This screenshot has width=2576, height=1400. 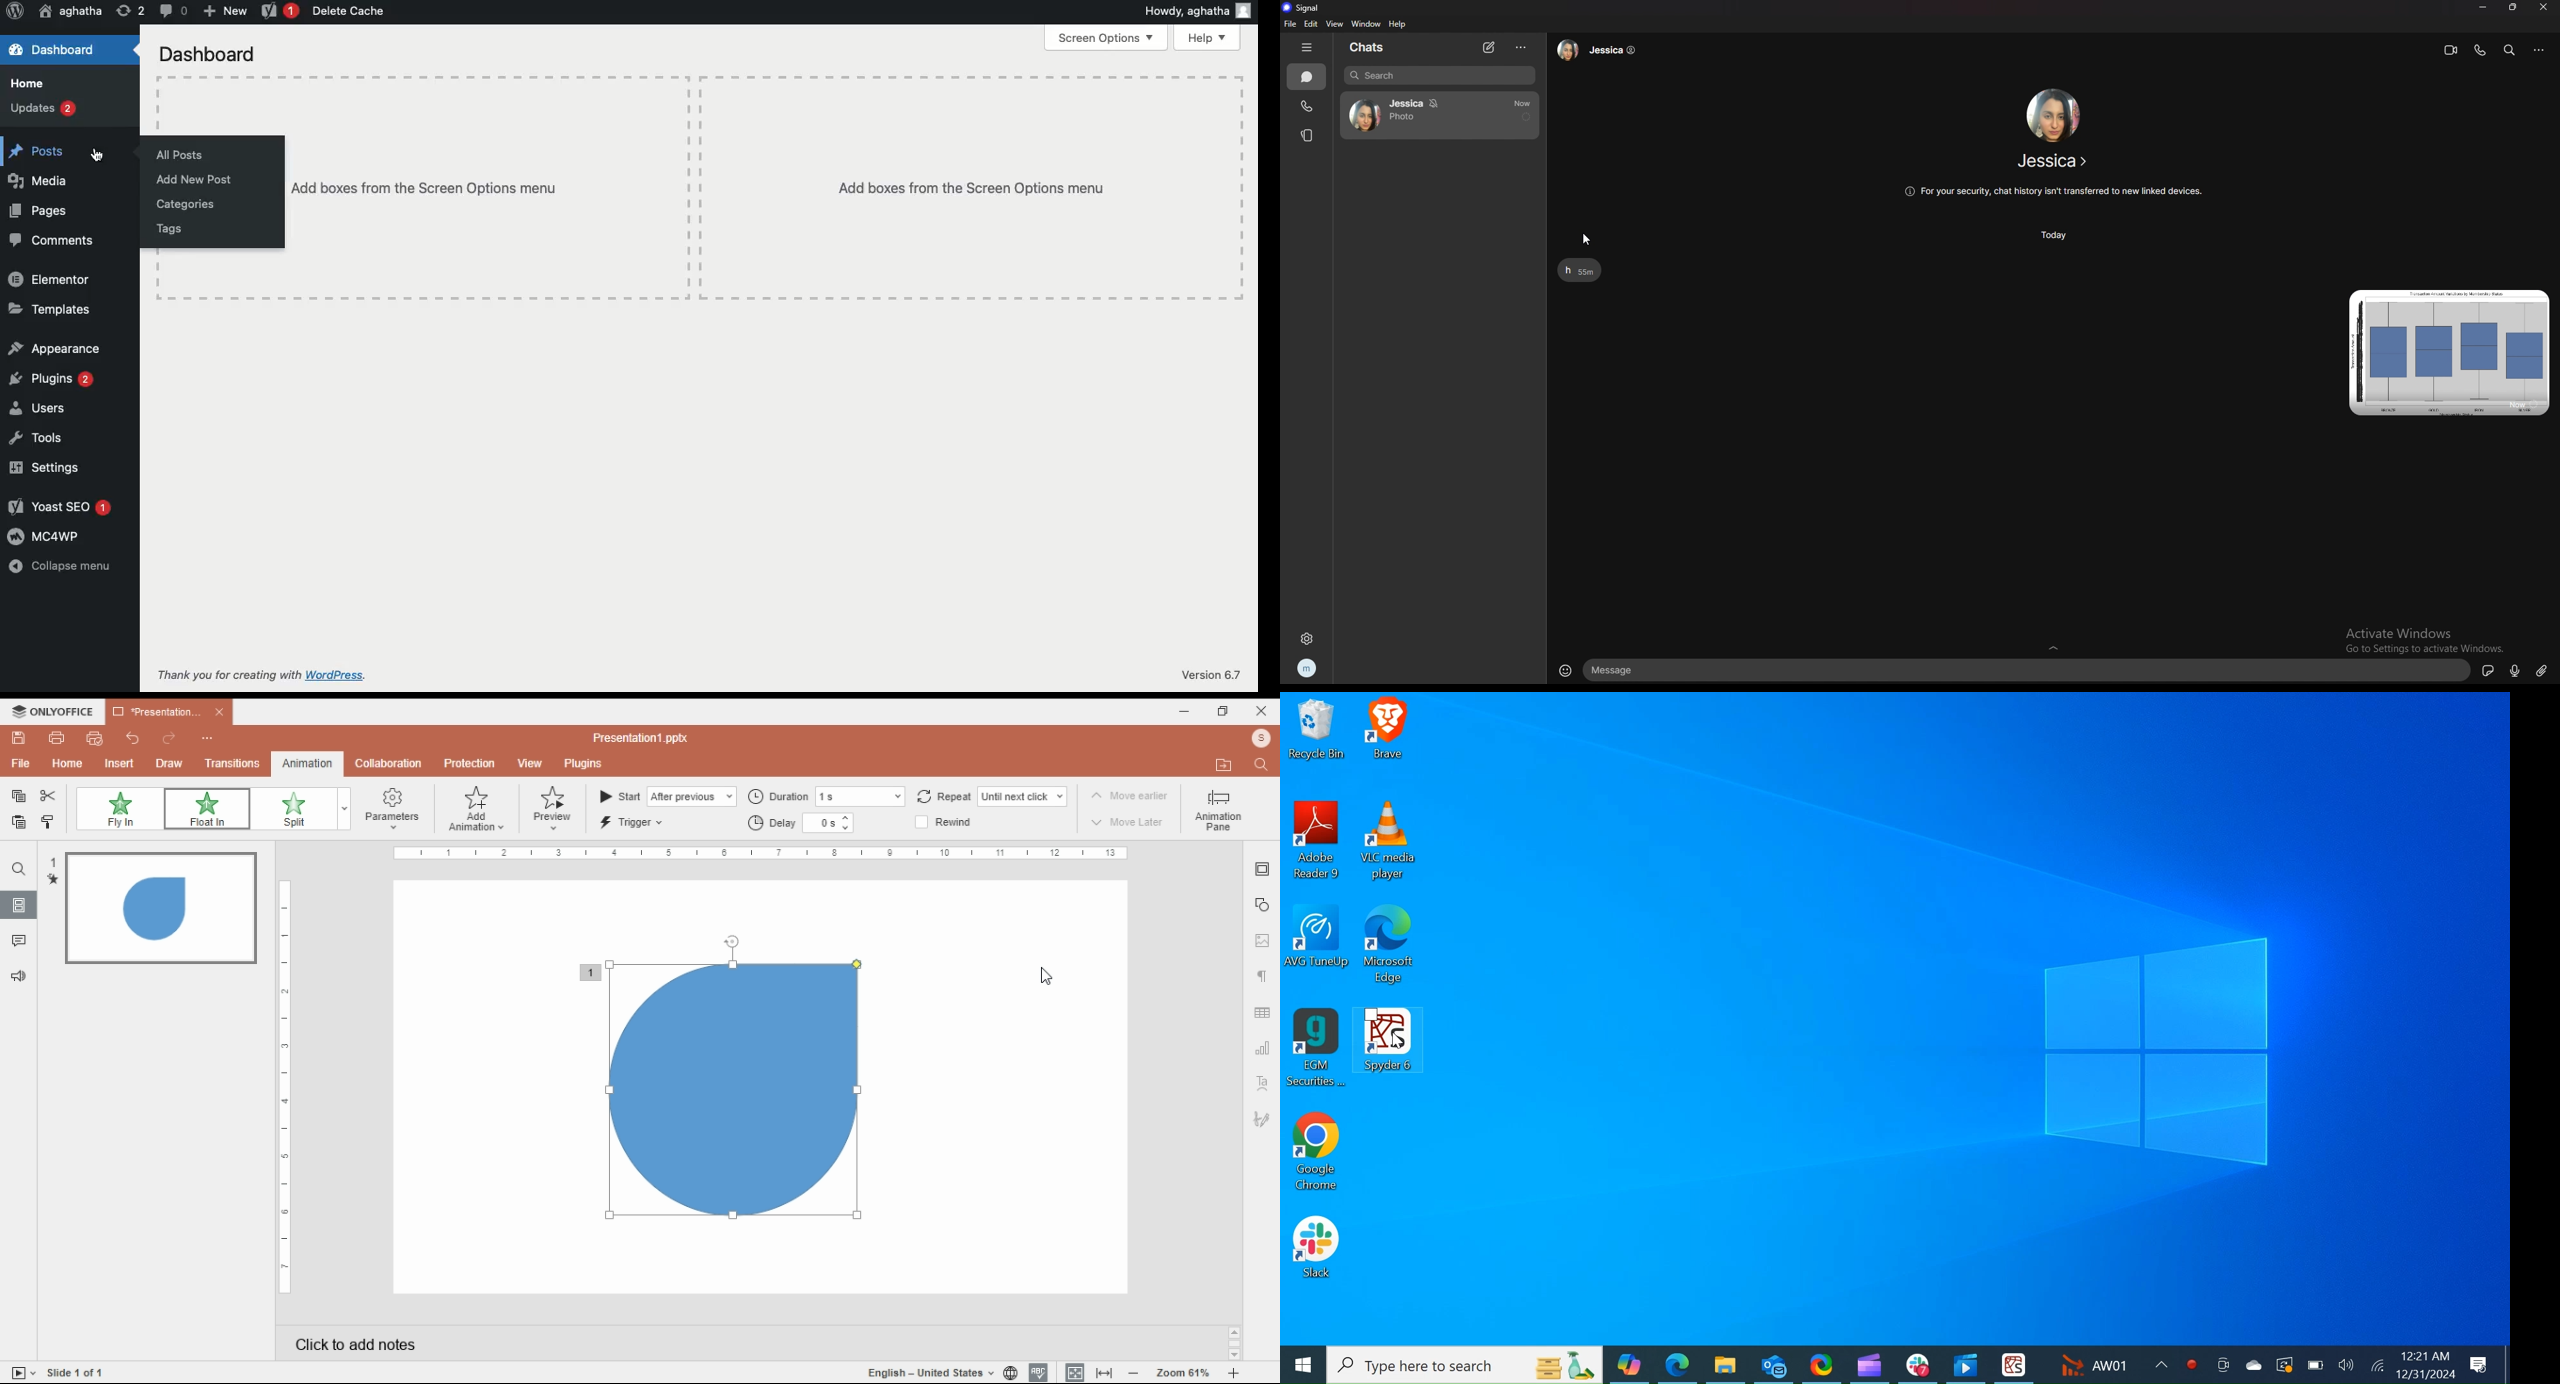 What do you see at coordinates (1318, 844) in the screenshot?
I see `Adobe Reader` at bounding box center [1318, 844].